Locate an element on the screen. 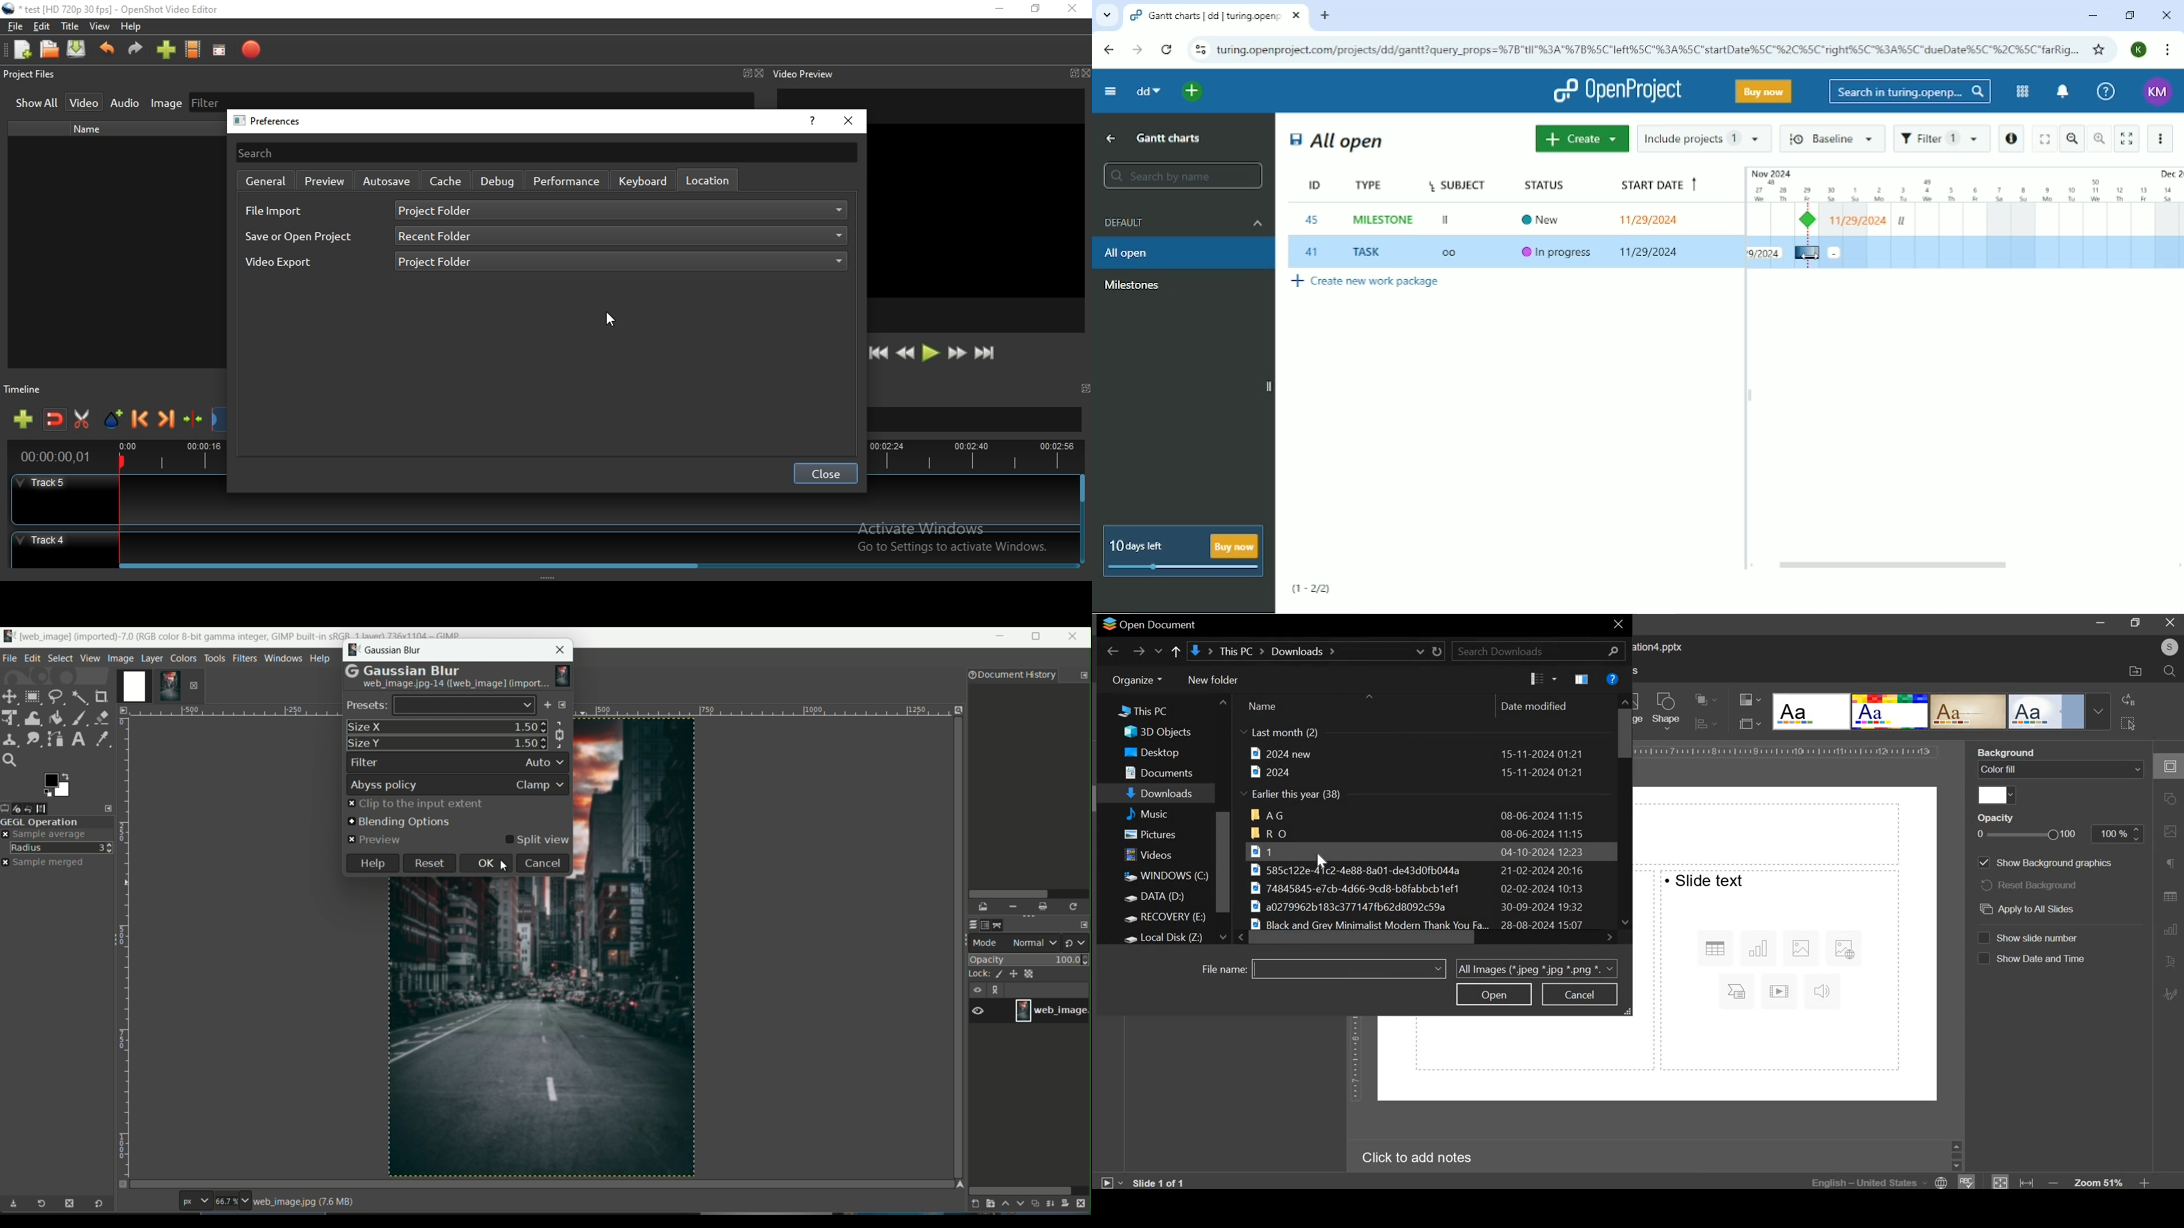 The image size is (2184, 1232). text is located at coordinates (1705, 880).